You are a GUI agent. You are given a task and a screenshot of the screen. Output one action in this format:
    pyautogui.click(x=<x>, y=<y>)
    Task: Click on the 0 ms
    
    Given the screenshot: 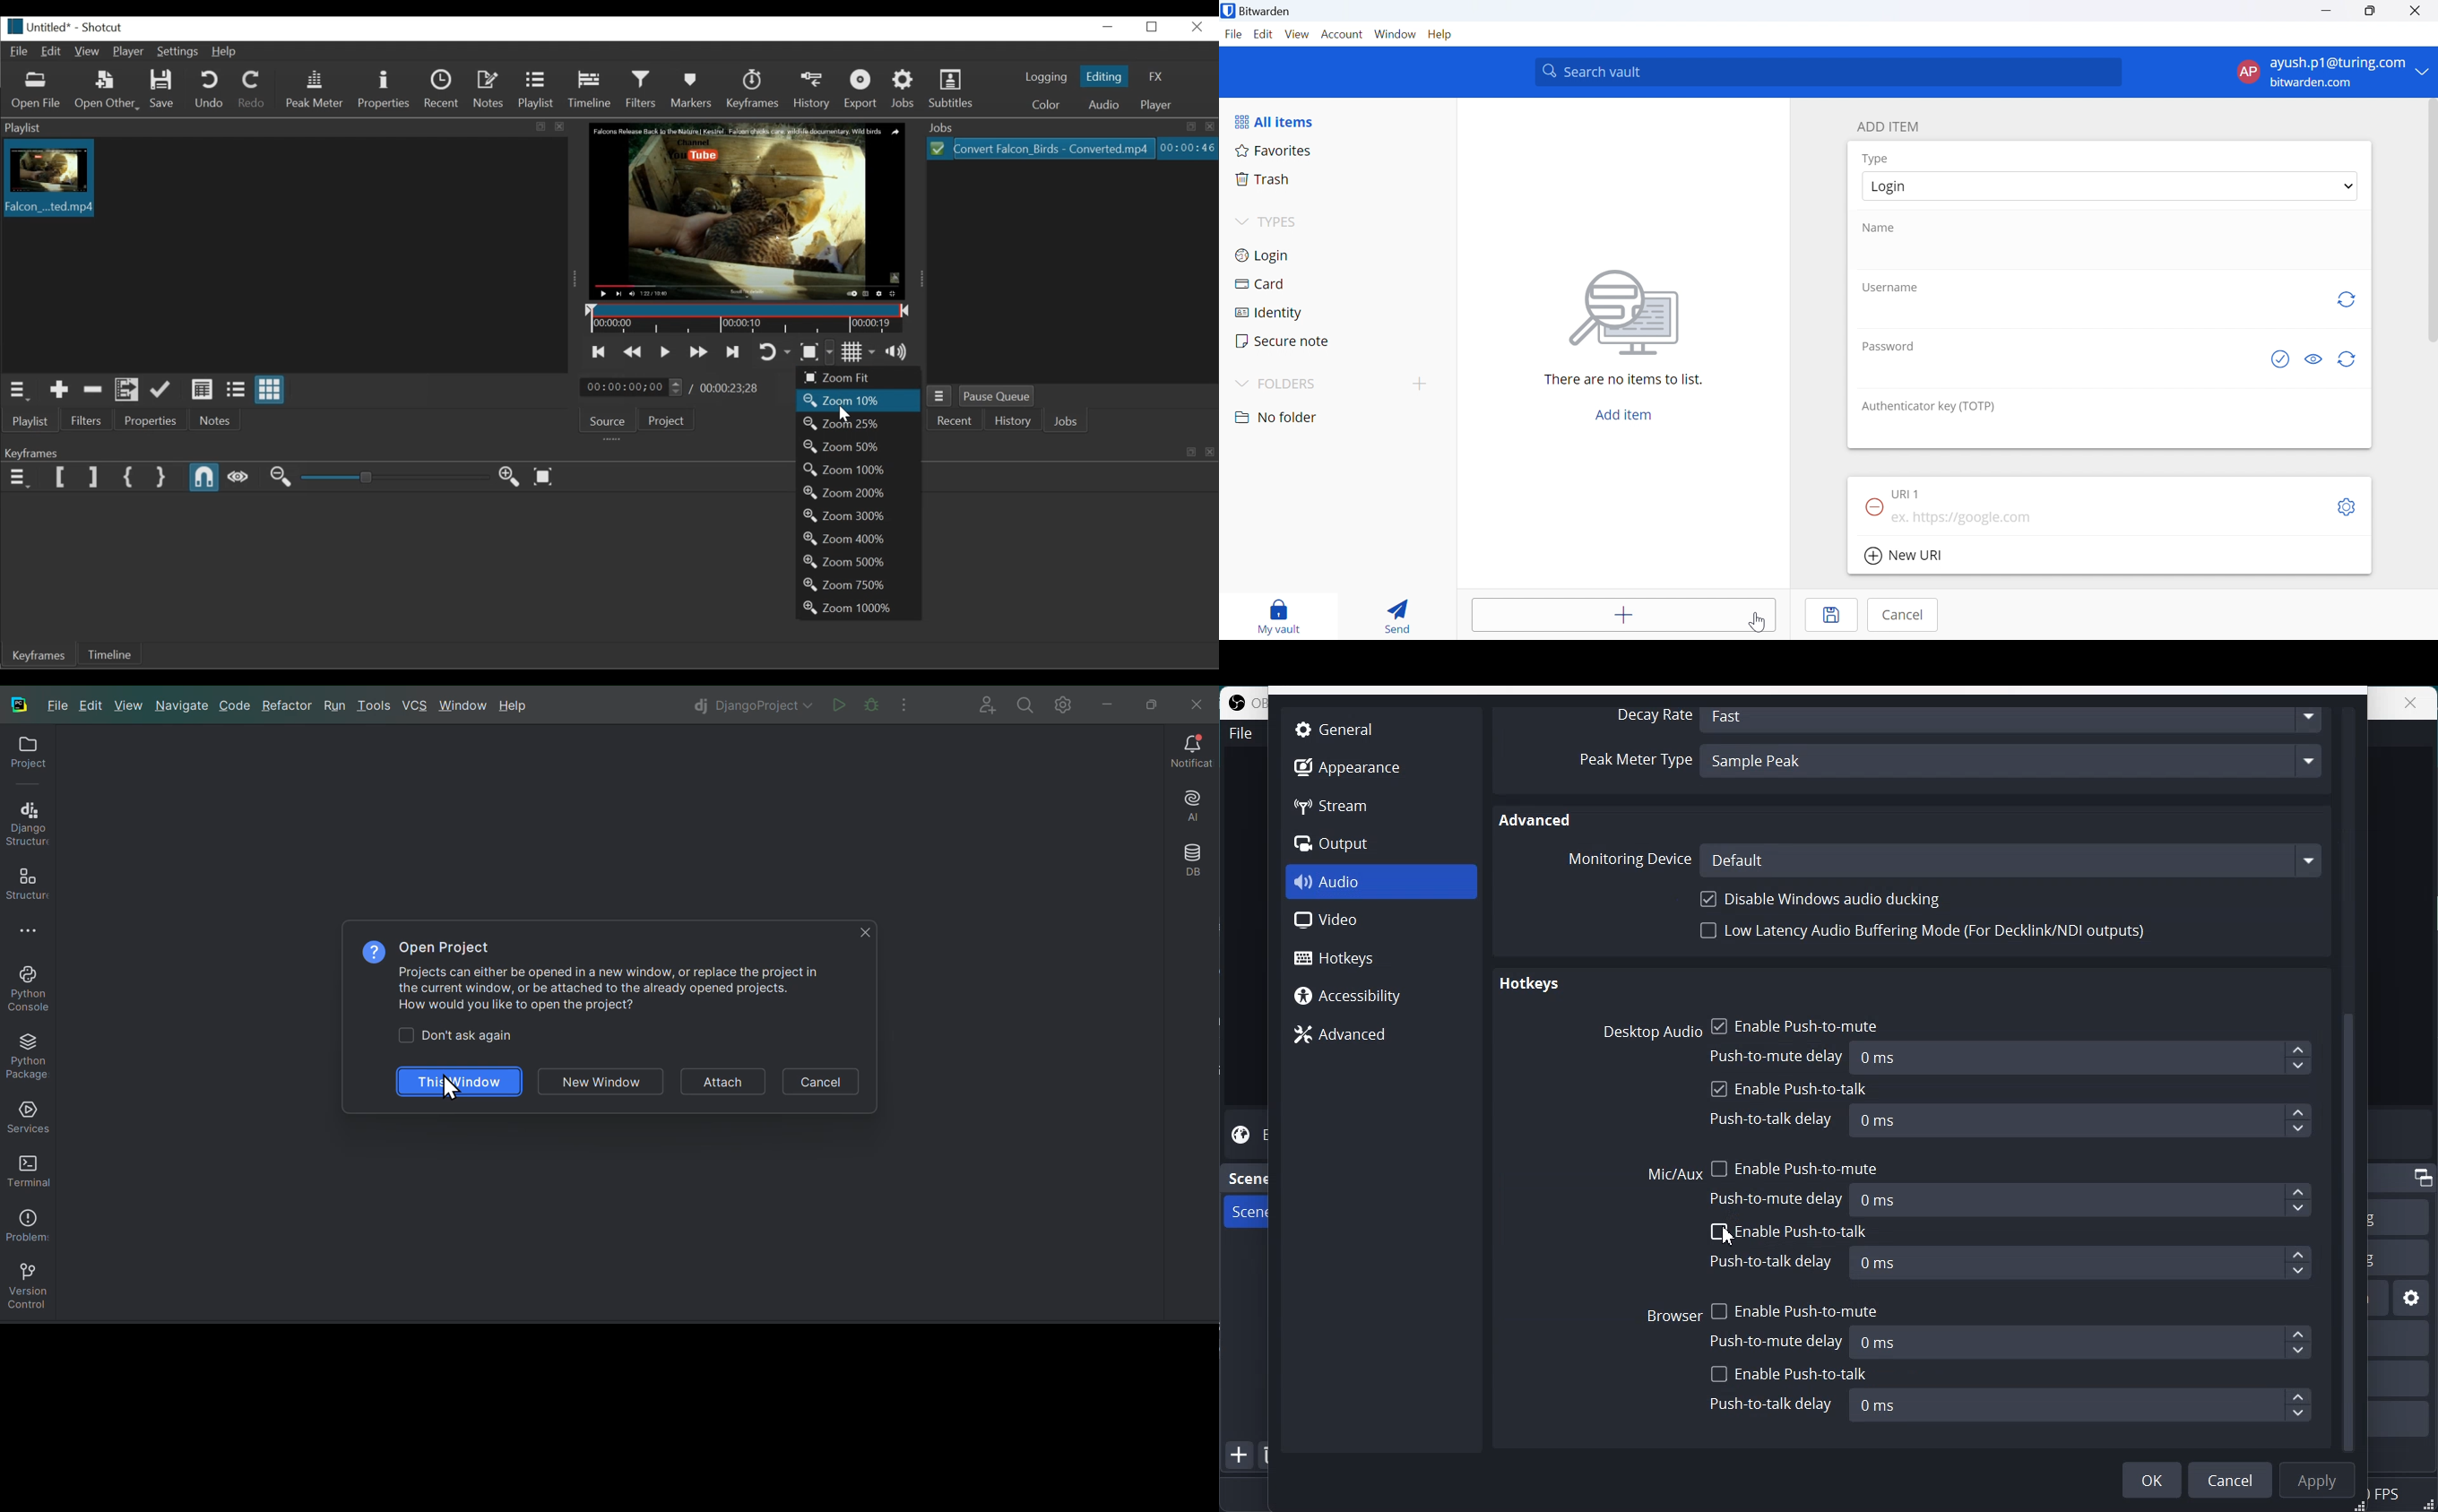 What is the action you would take?
    pyautogui.click(x=2083, y=1058)
    